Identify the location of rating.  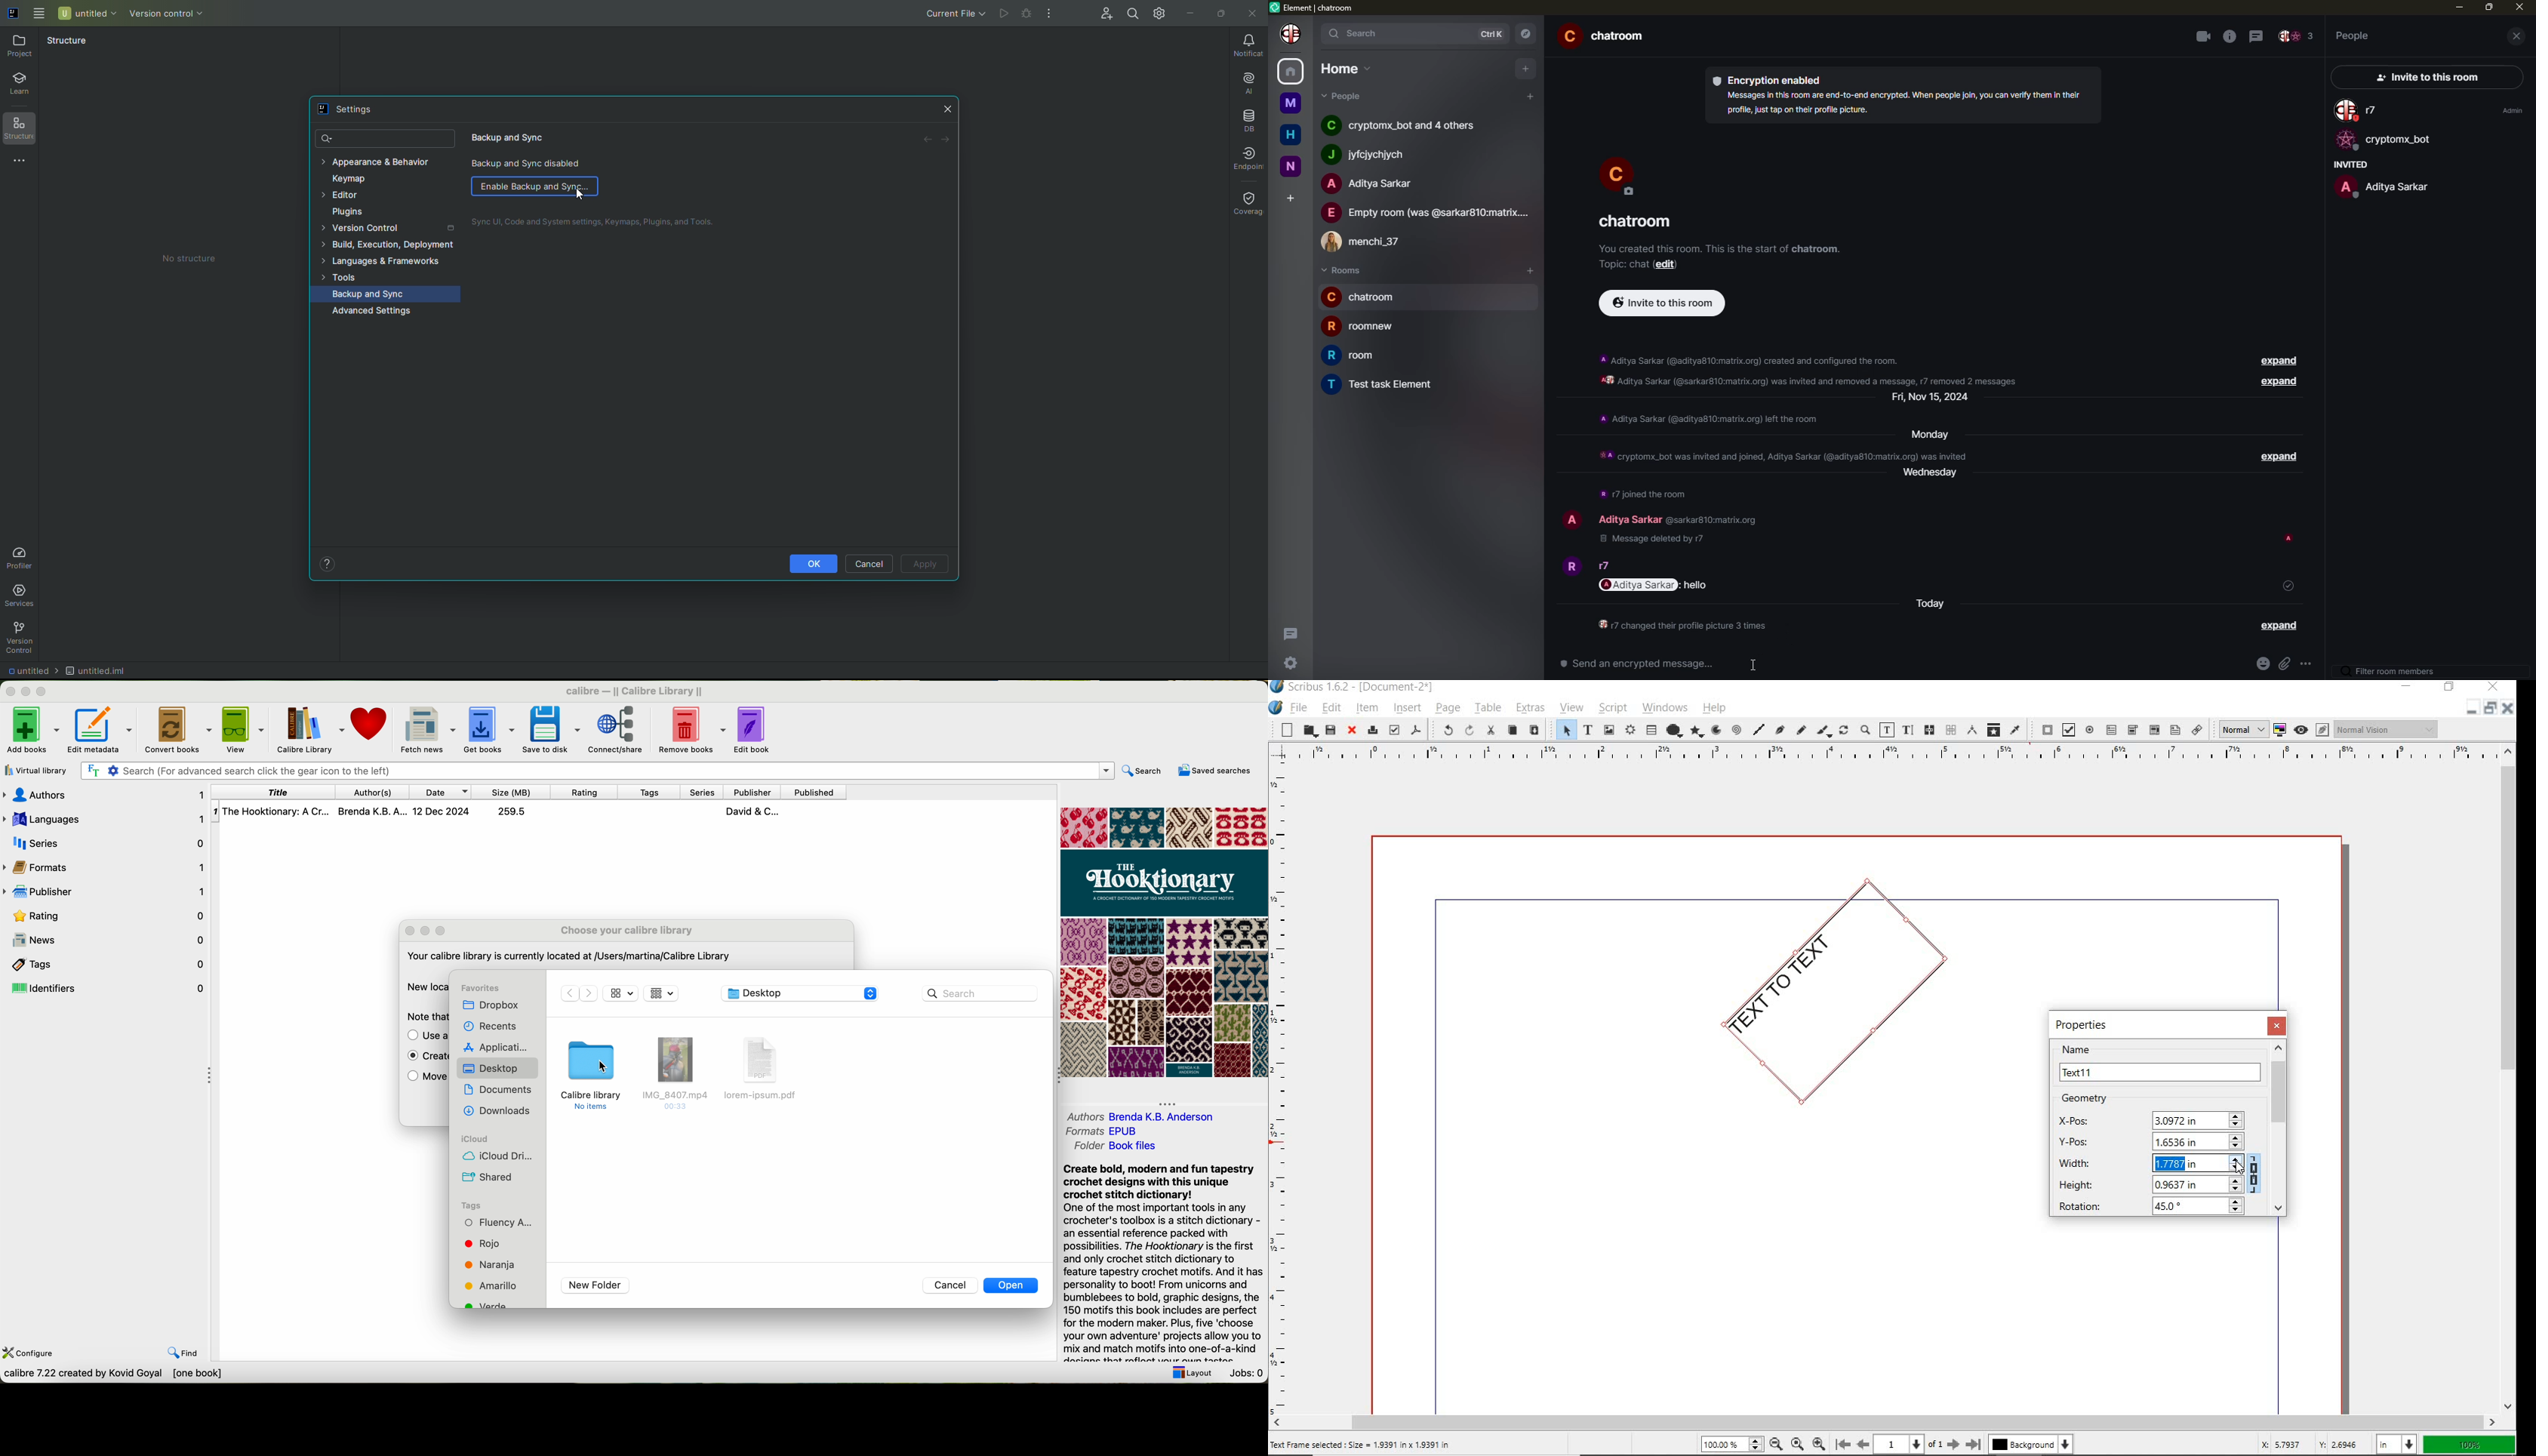
(105, 916).